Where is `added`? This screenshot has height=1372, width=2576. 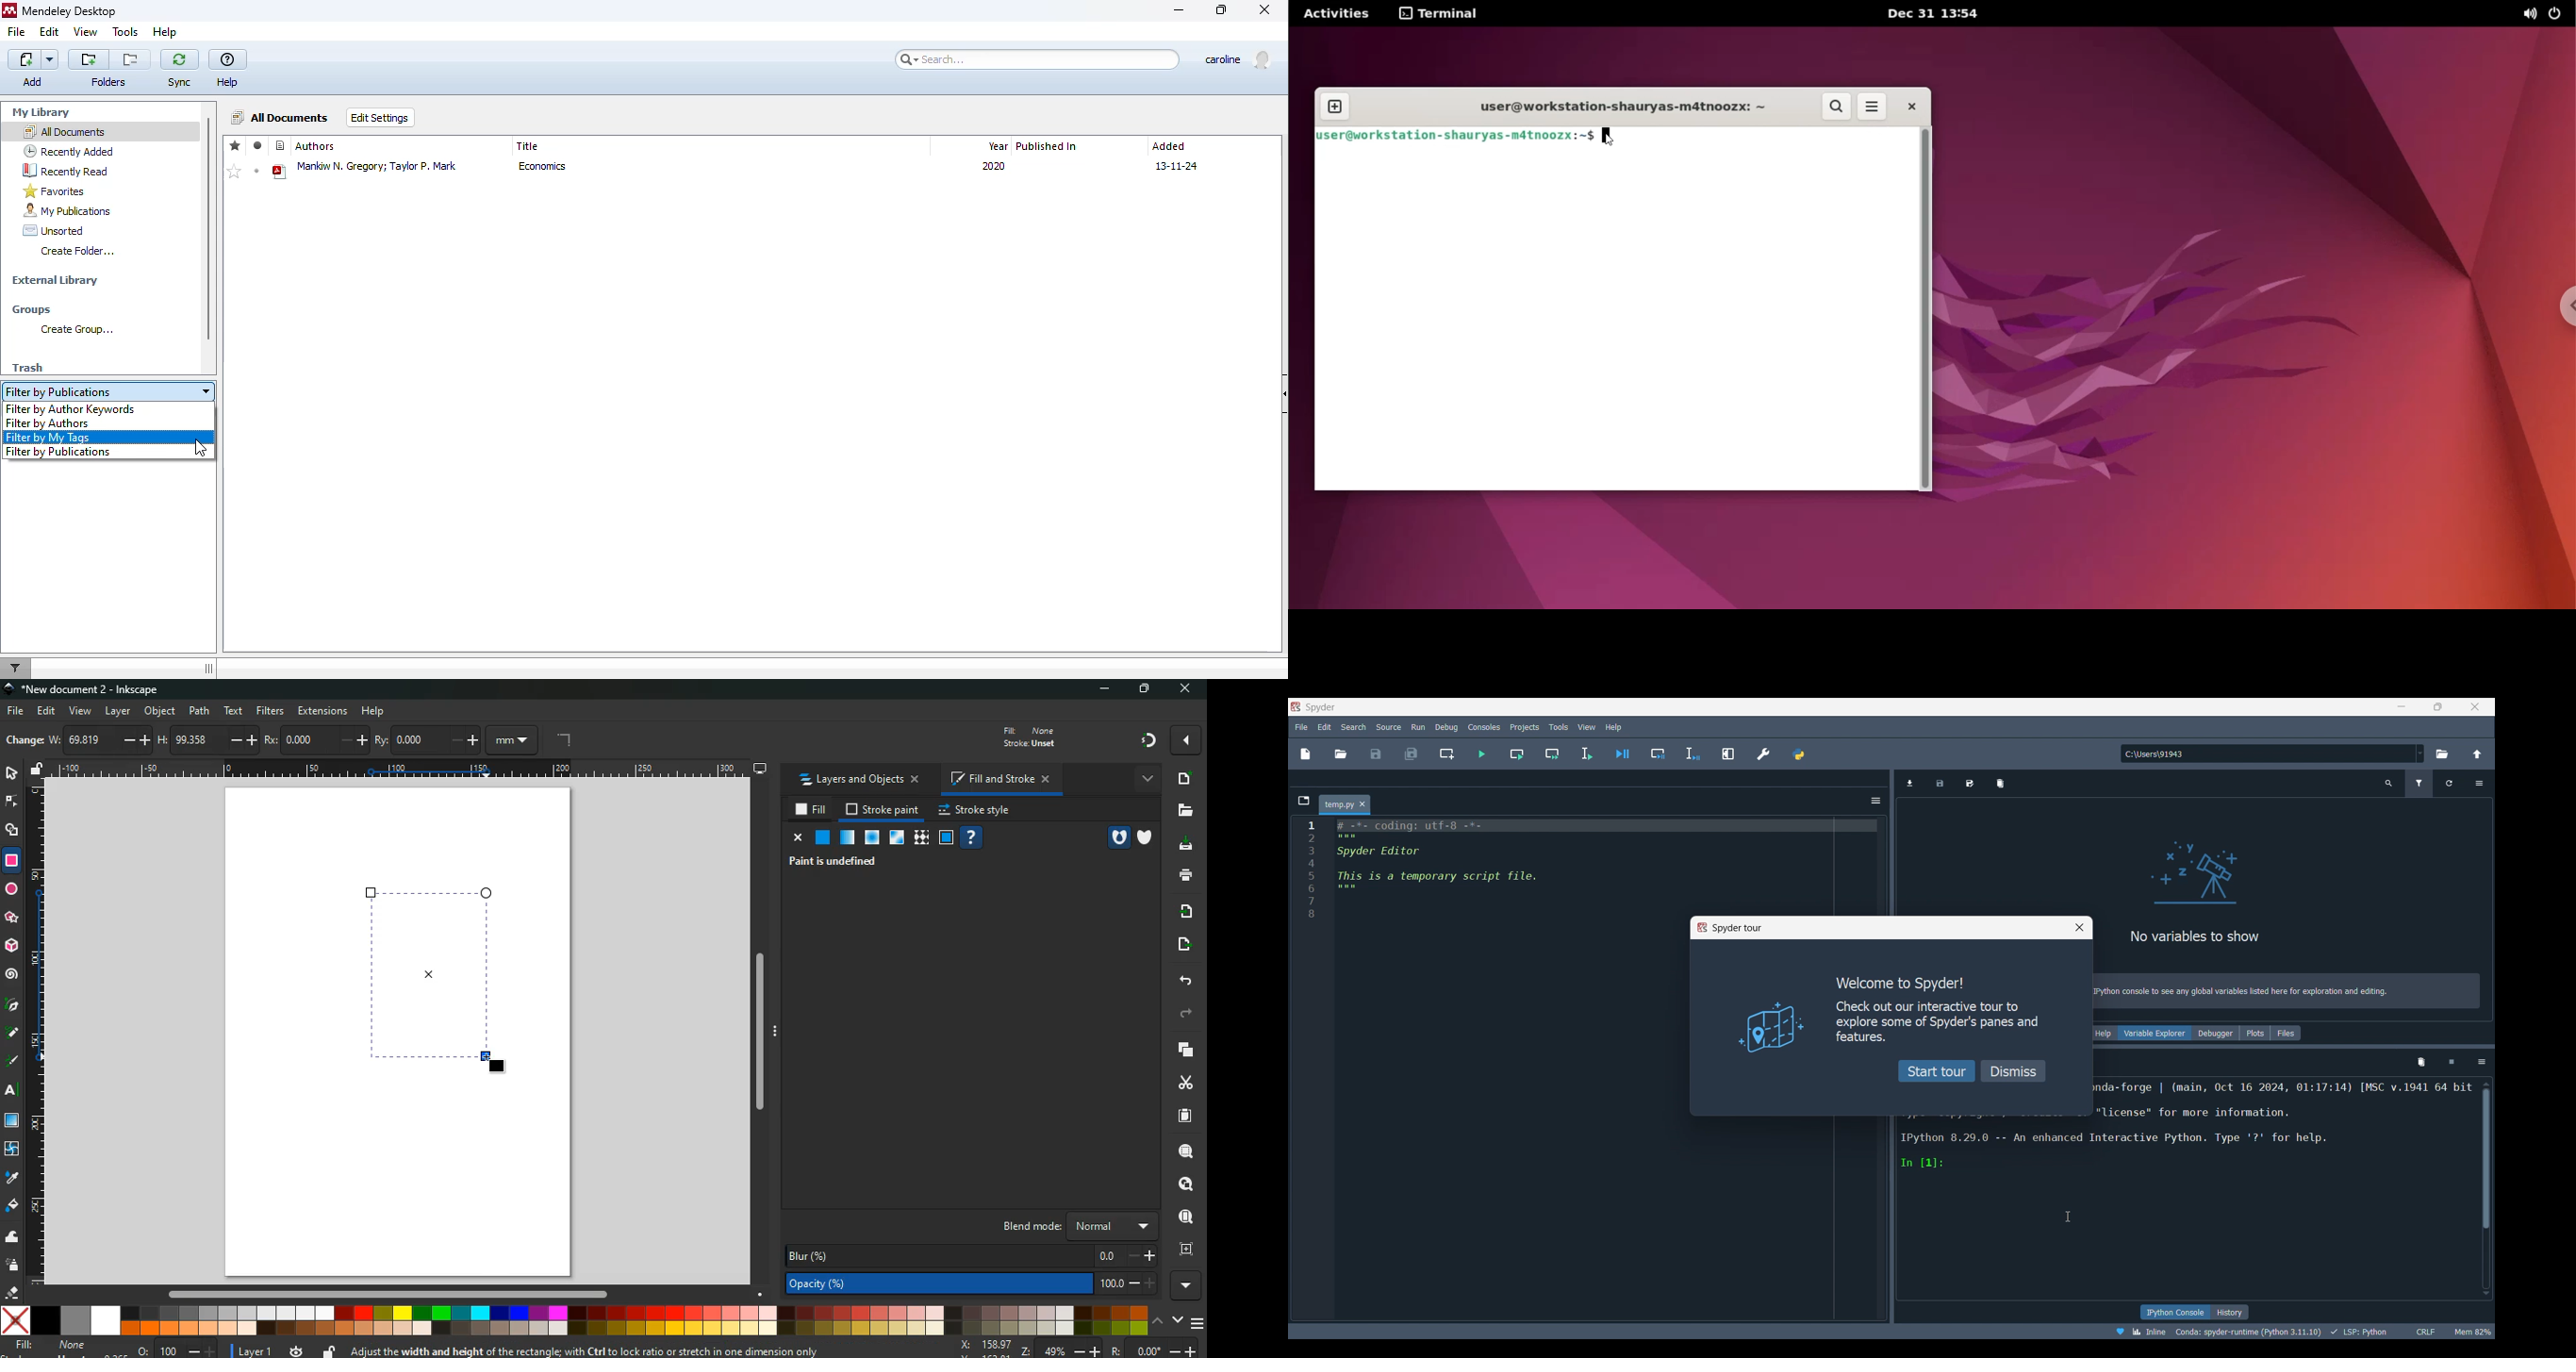
added is located at coordinates (1169, 146).